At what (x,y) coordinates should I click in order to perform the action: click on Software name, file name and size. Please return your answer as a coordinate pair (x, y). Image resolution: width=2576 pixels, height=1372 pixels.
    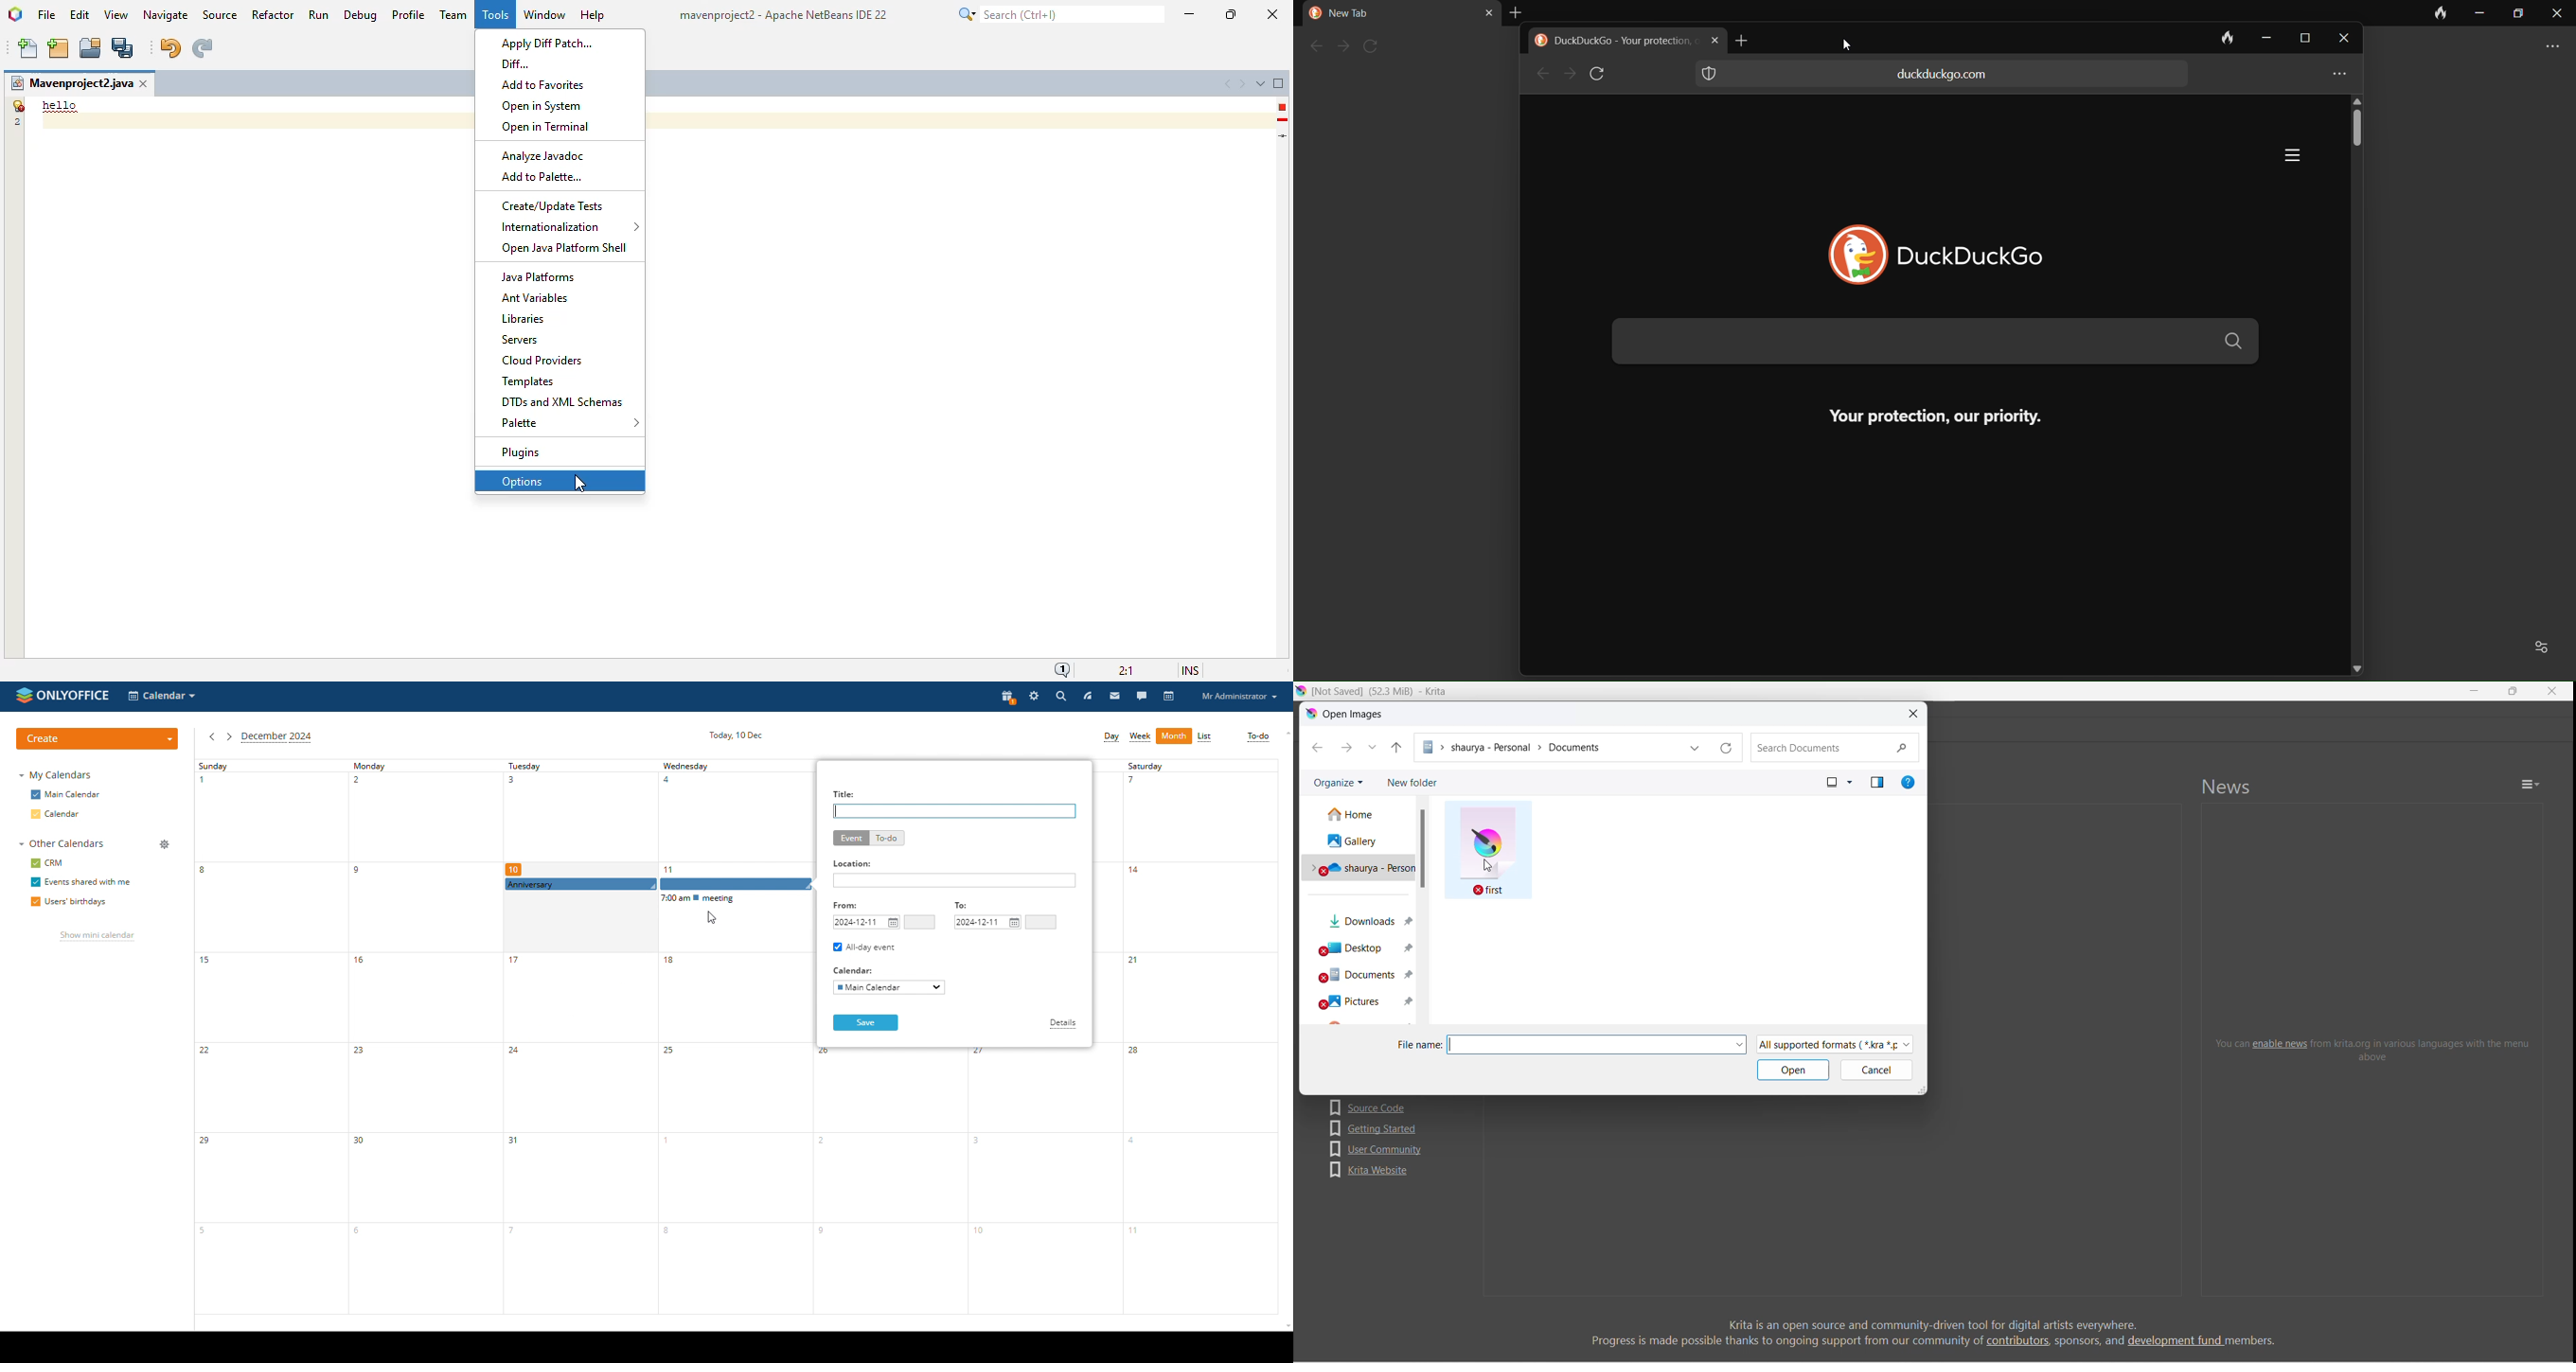
    Looking at the image, I should click on (1379, 692).